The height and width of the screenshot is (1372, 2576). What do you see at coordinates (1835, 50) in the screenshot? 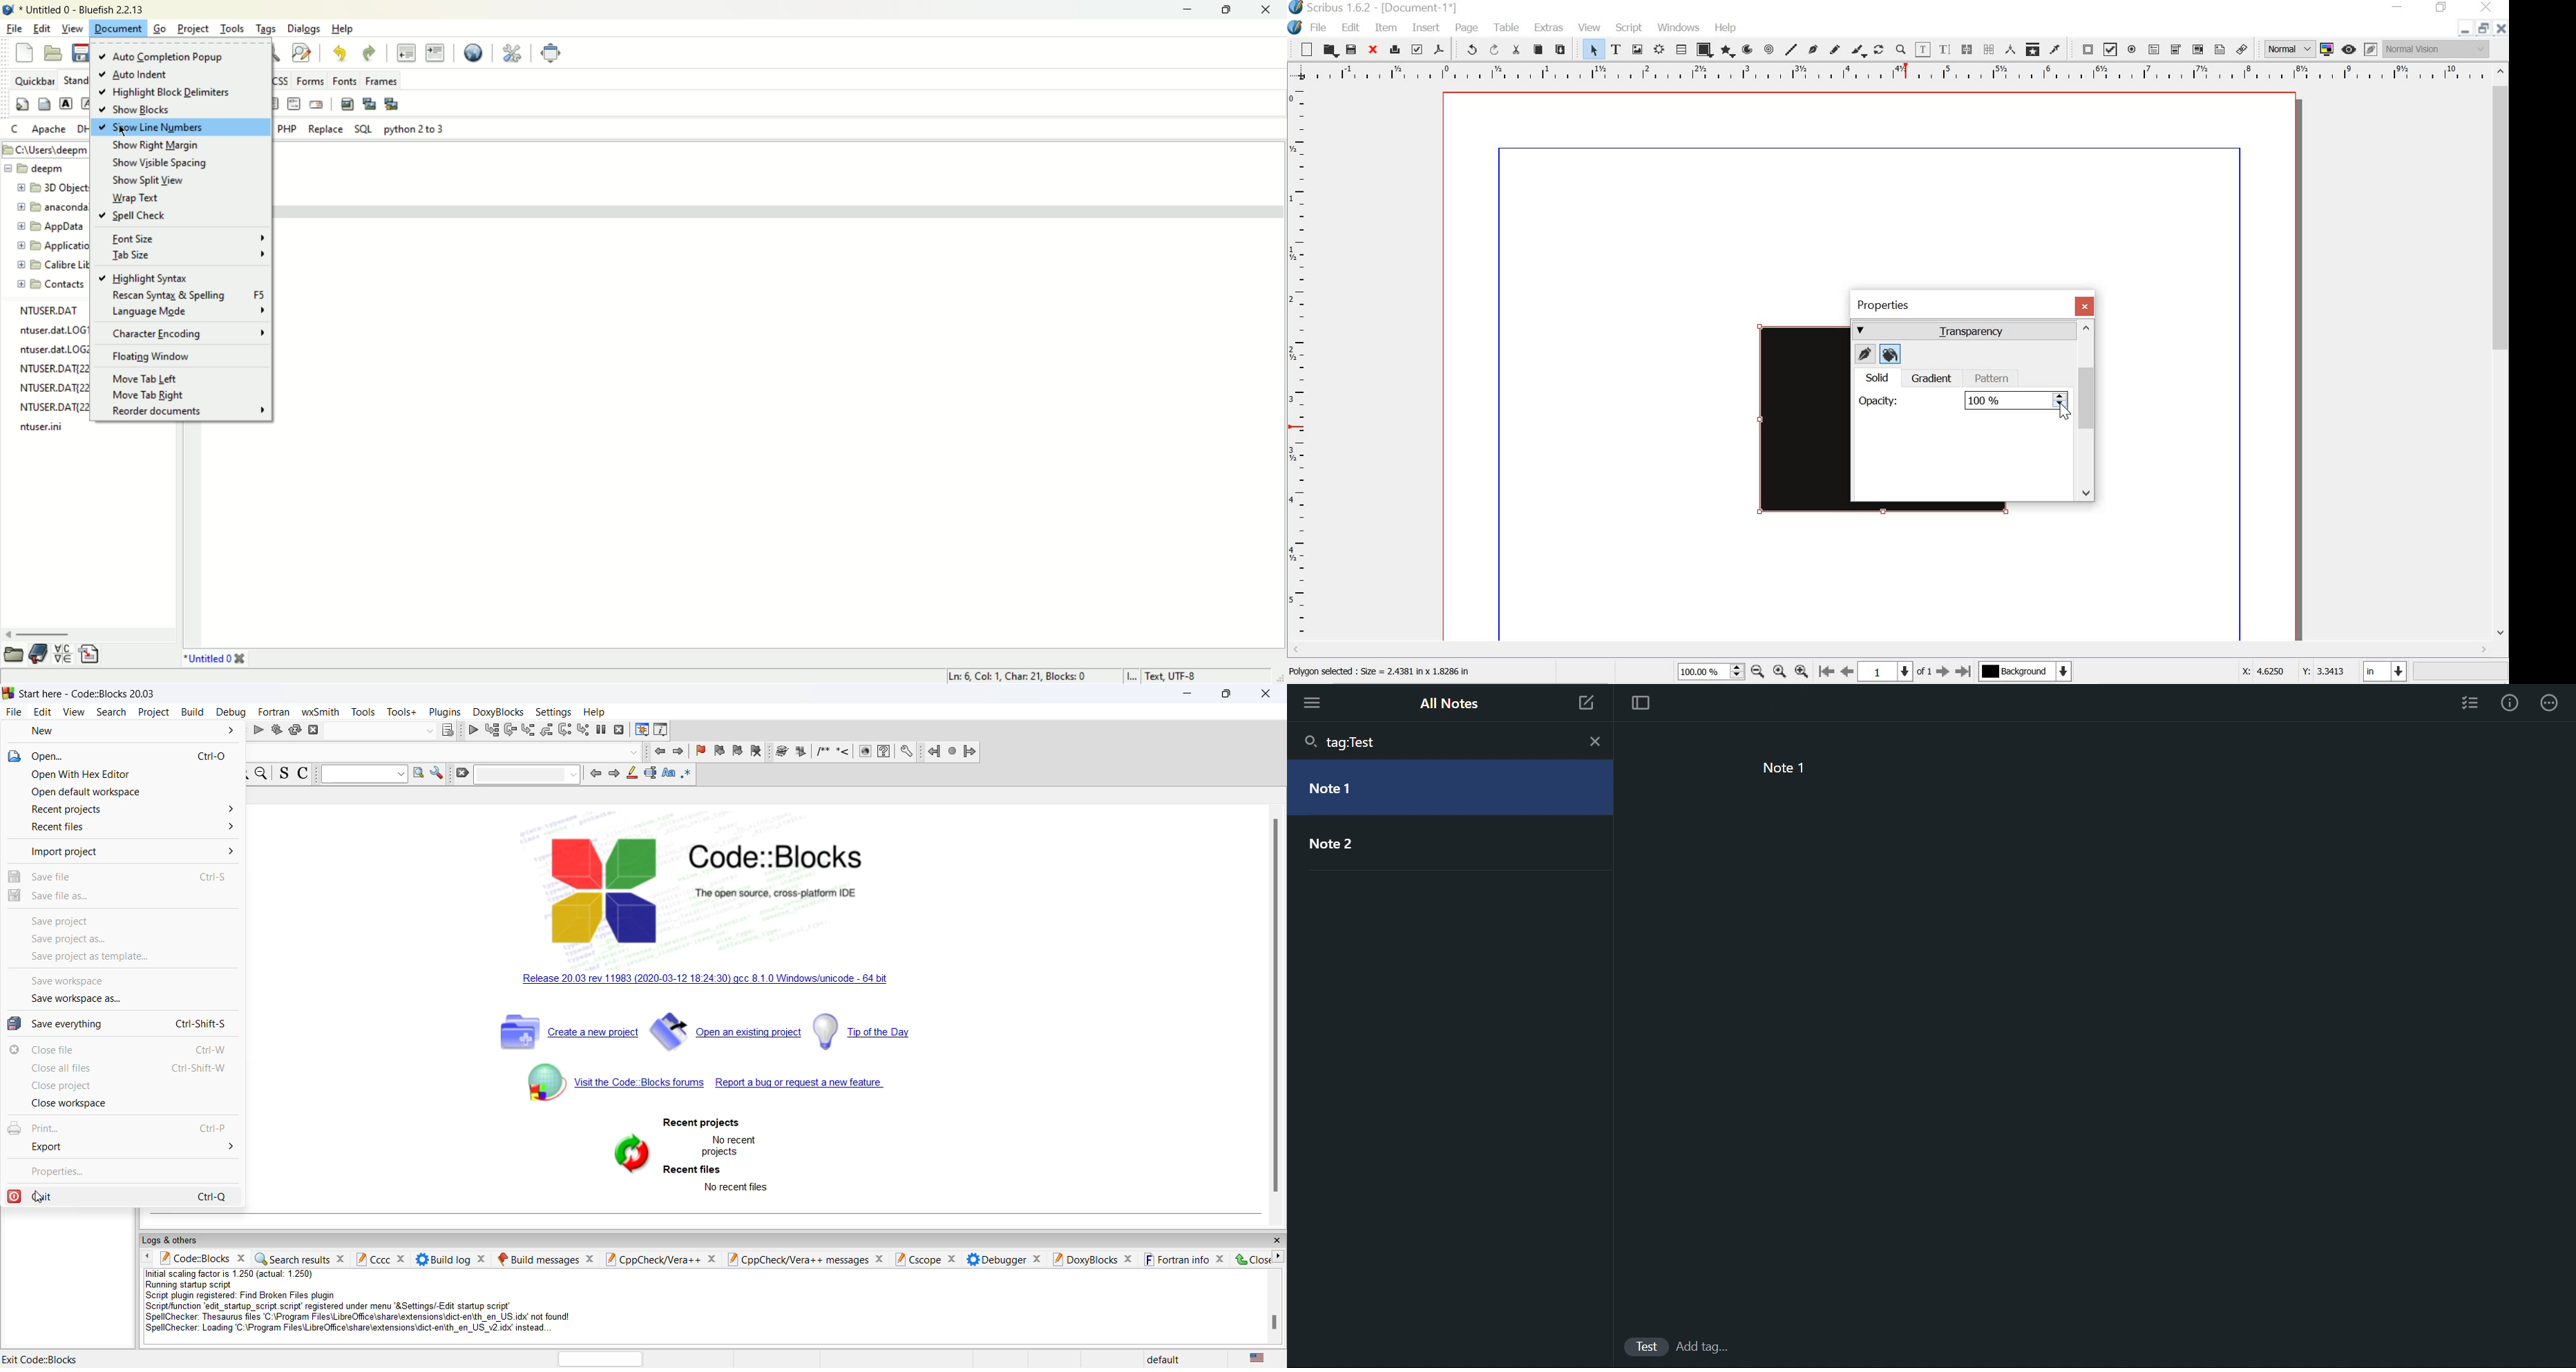
I see `freehand line` at bounding box center [1835, 50].